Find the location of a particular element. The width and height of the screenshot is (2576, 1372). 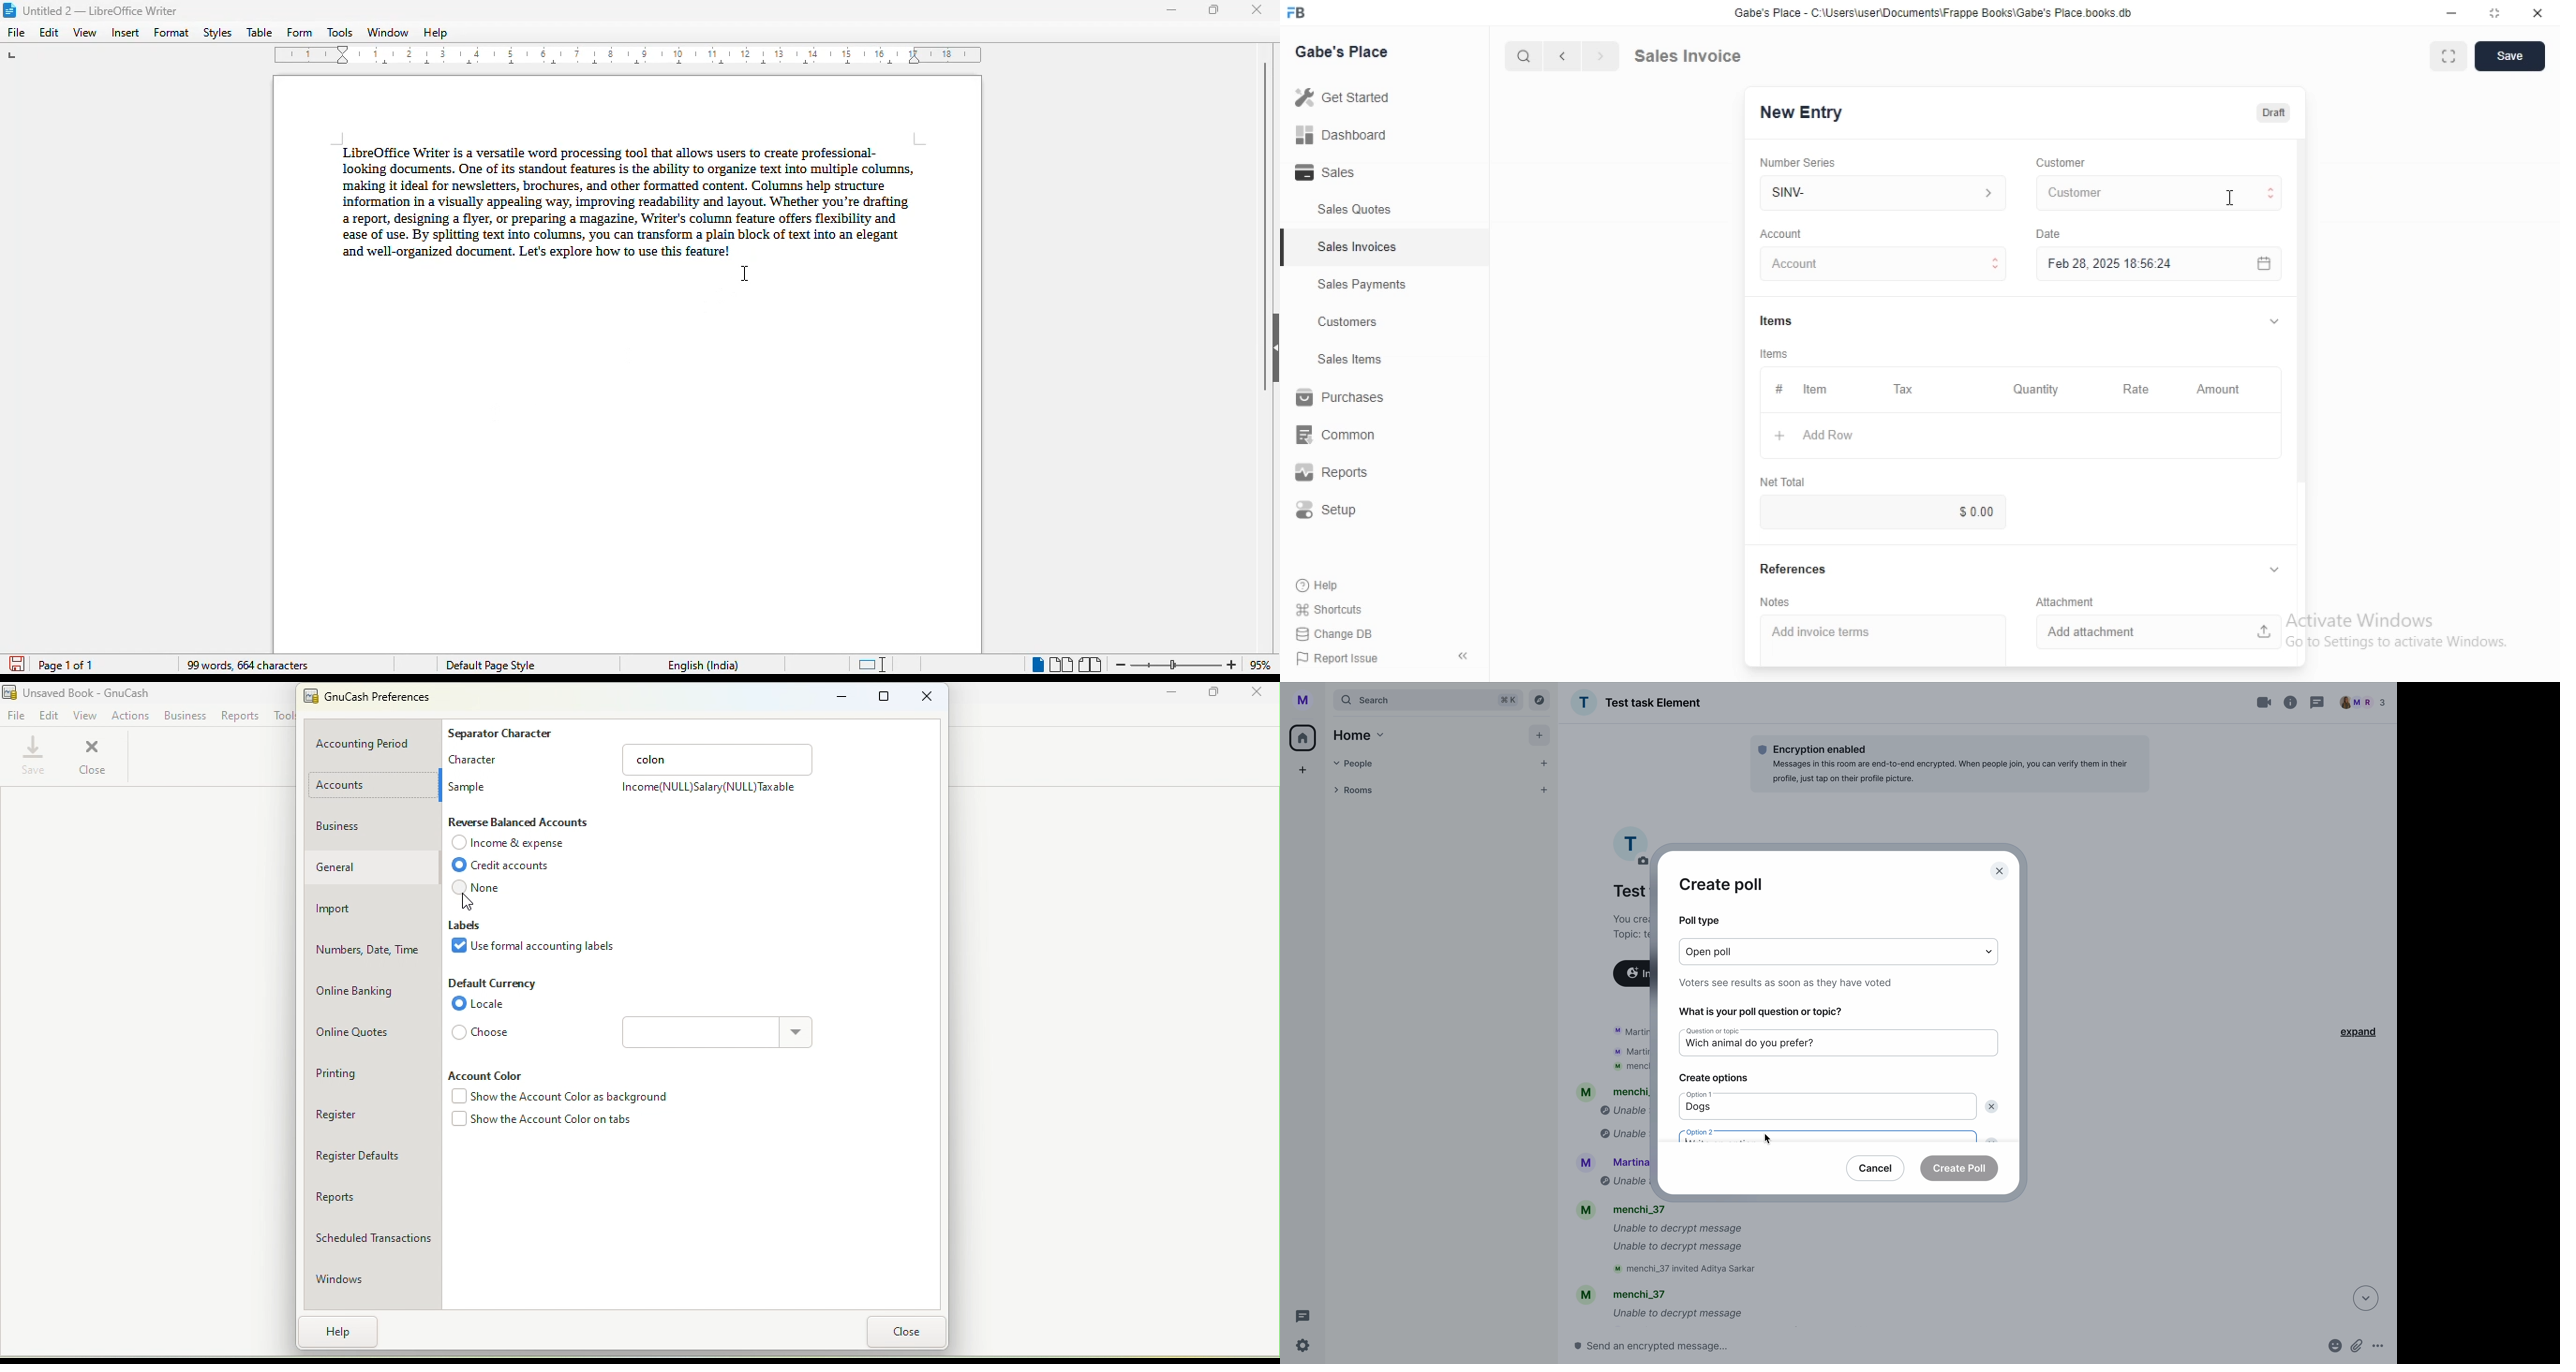

Scheduled transactions is located at coordinates (372, 1241).